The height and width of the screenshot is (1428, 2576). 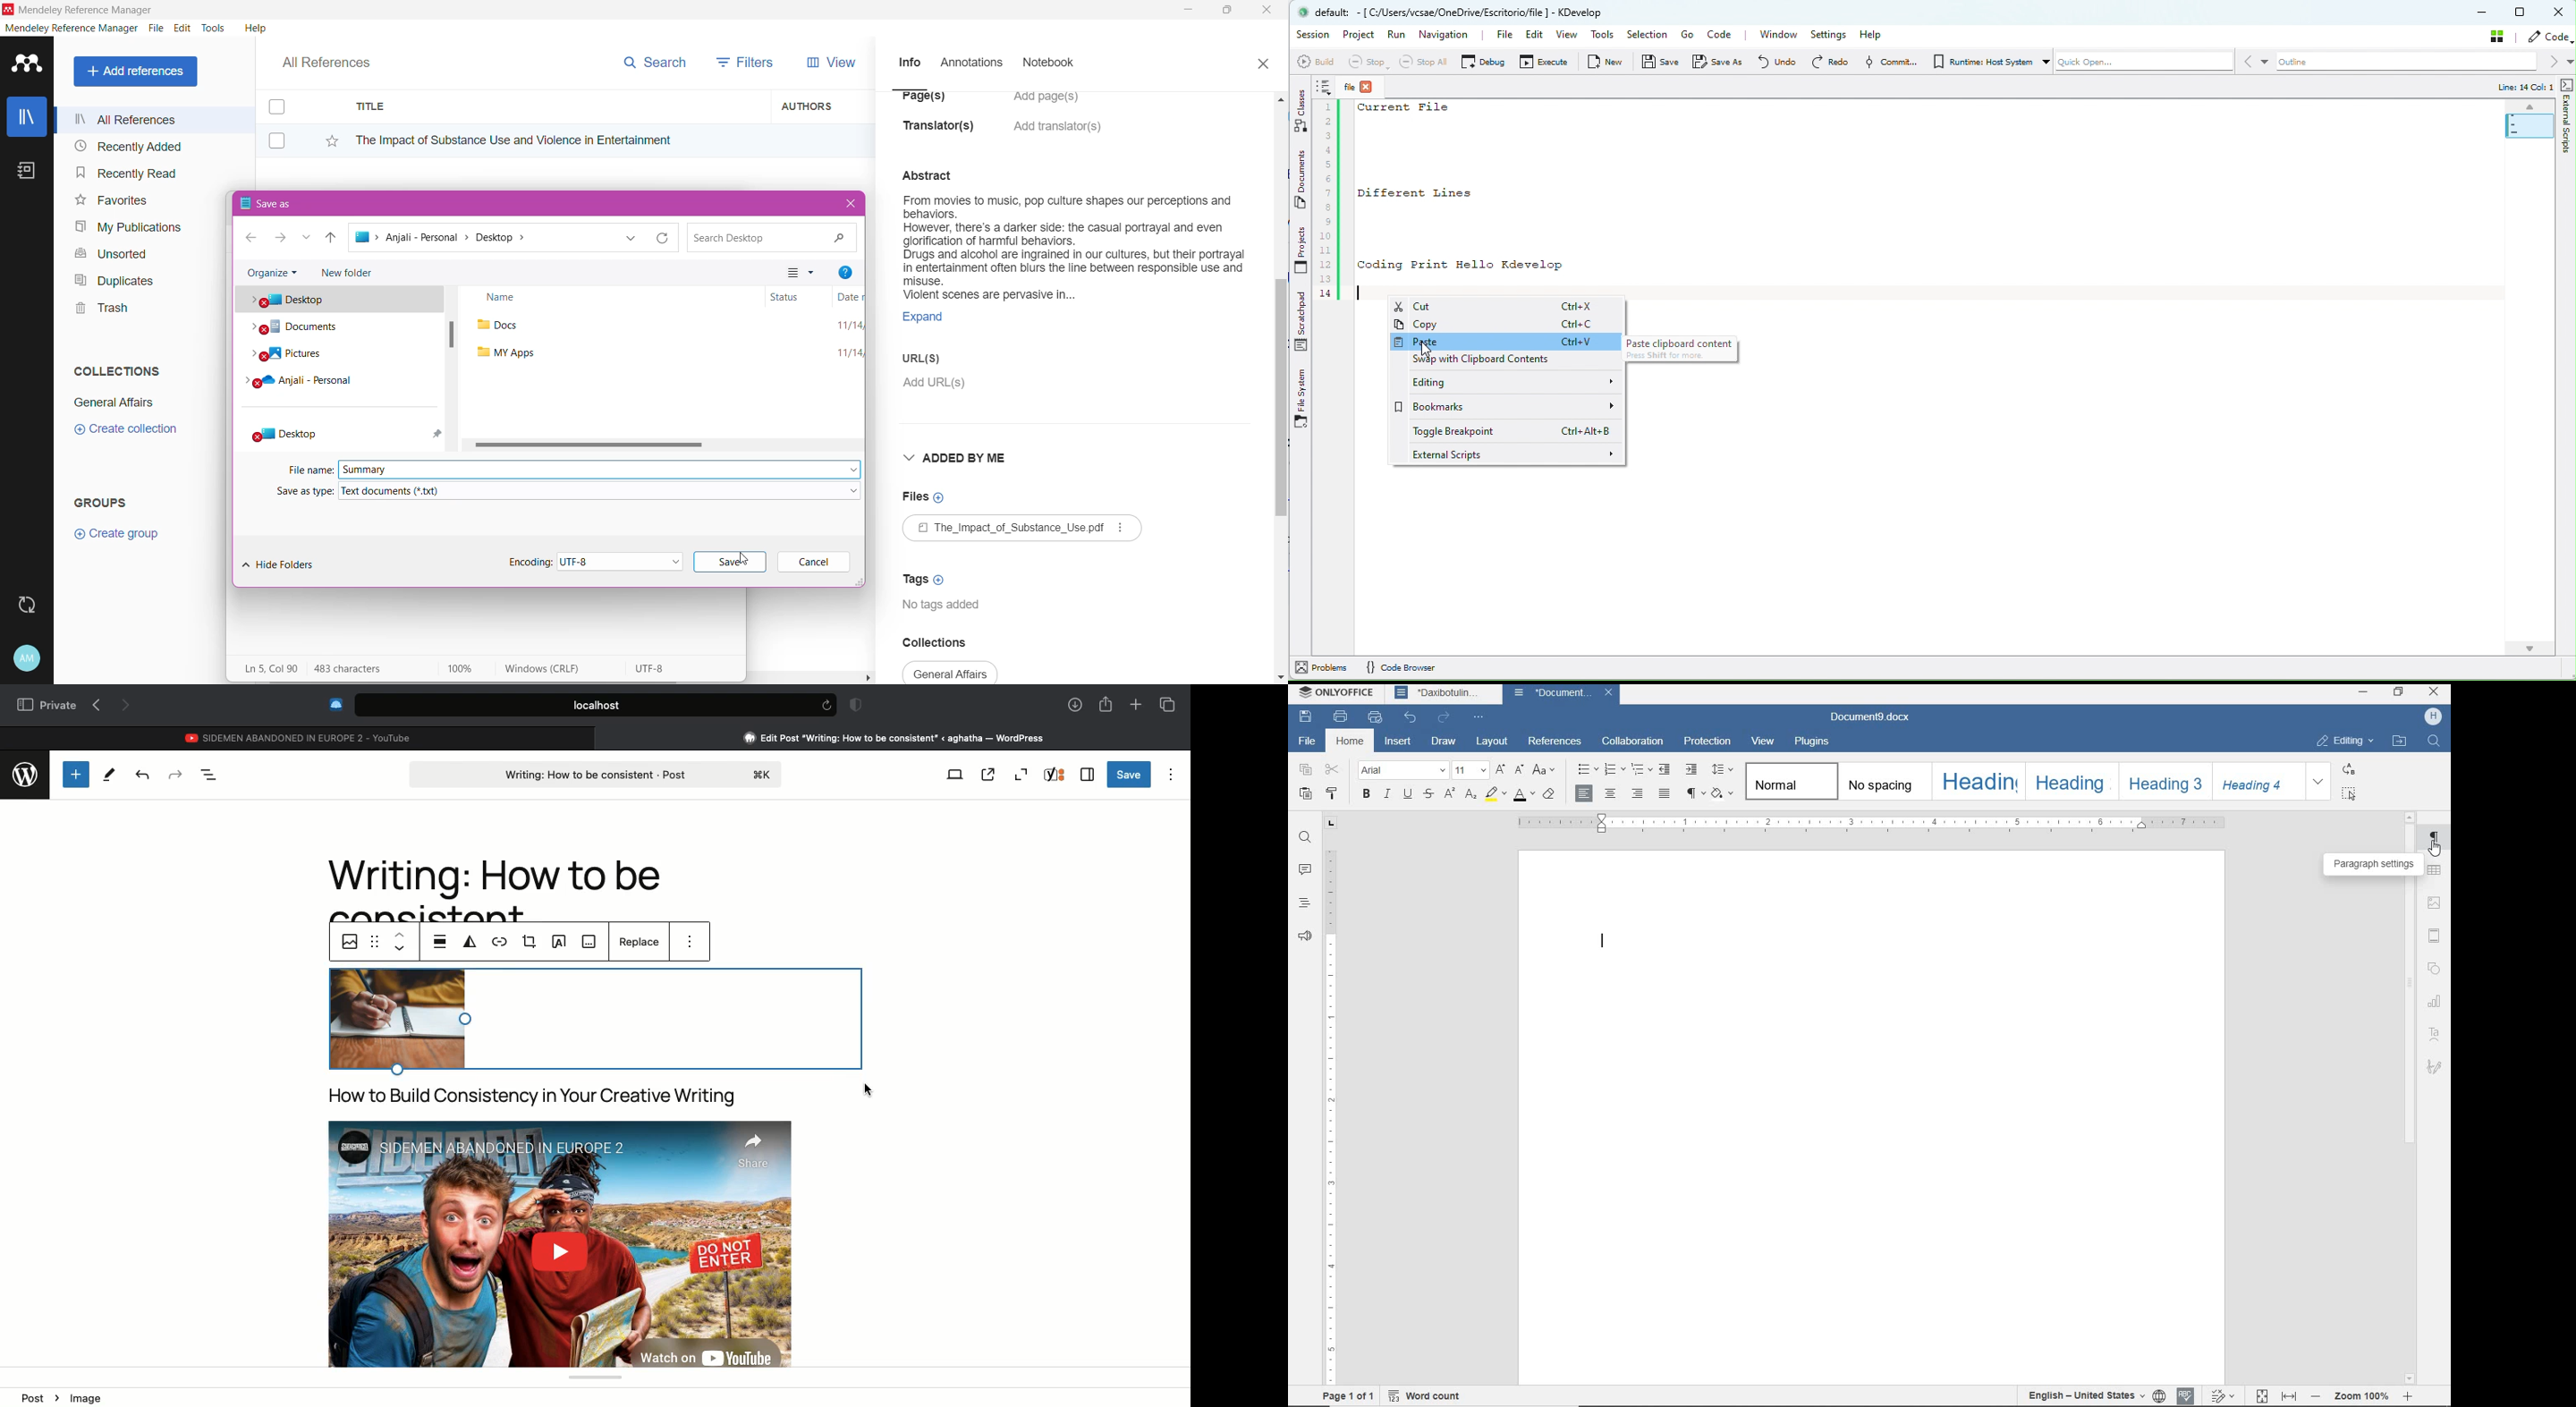 I want to click on Search, so click(x=654, y=60).